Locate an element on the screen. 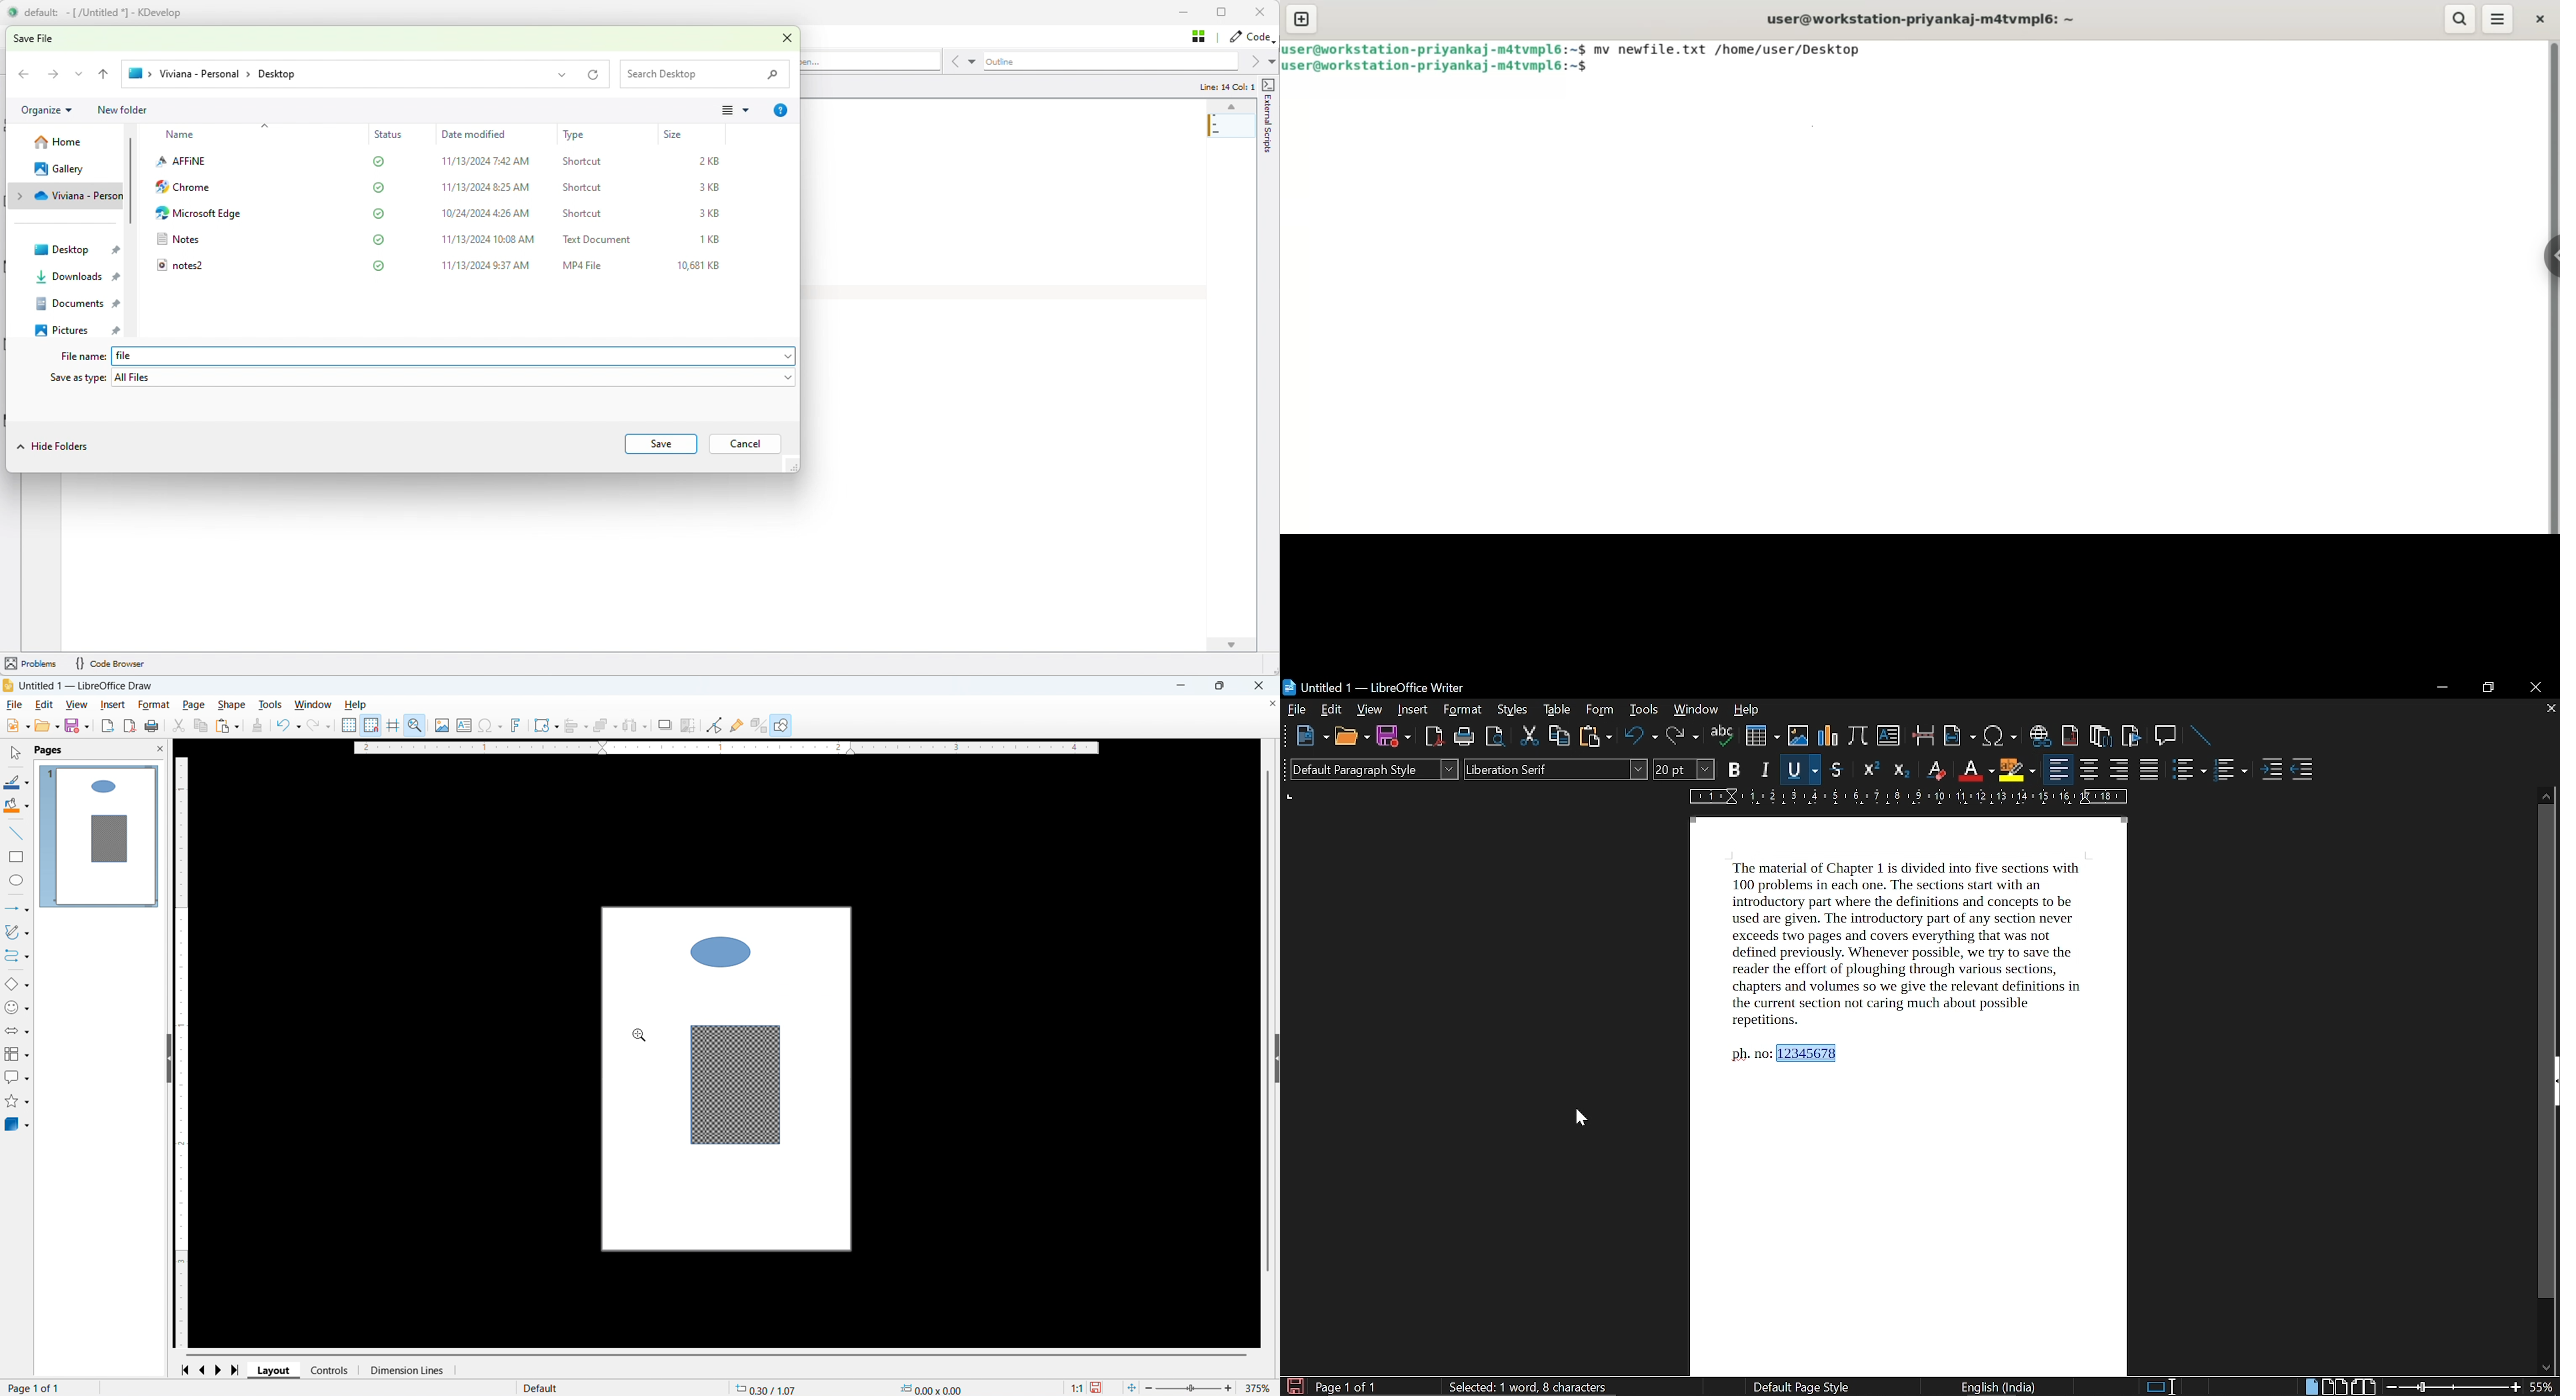 The height and width of the screenshot is (1400, 2576). Close document  is located at coordinates (1270, 704).